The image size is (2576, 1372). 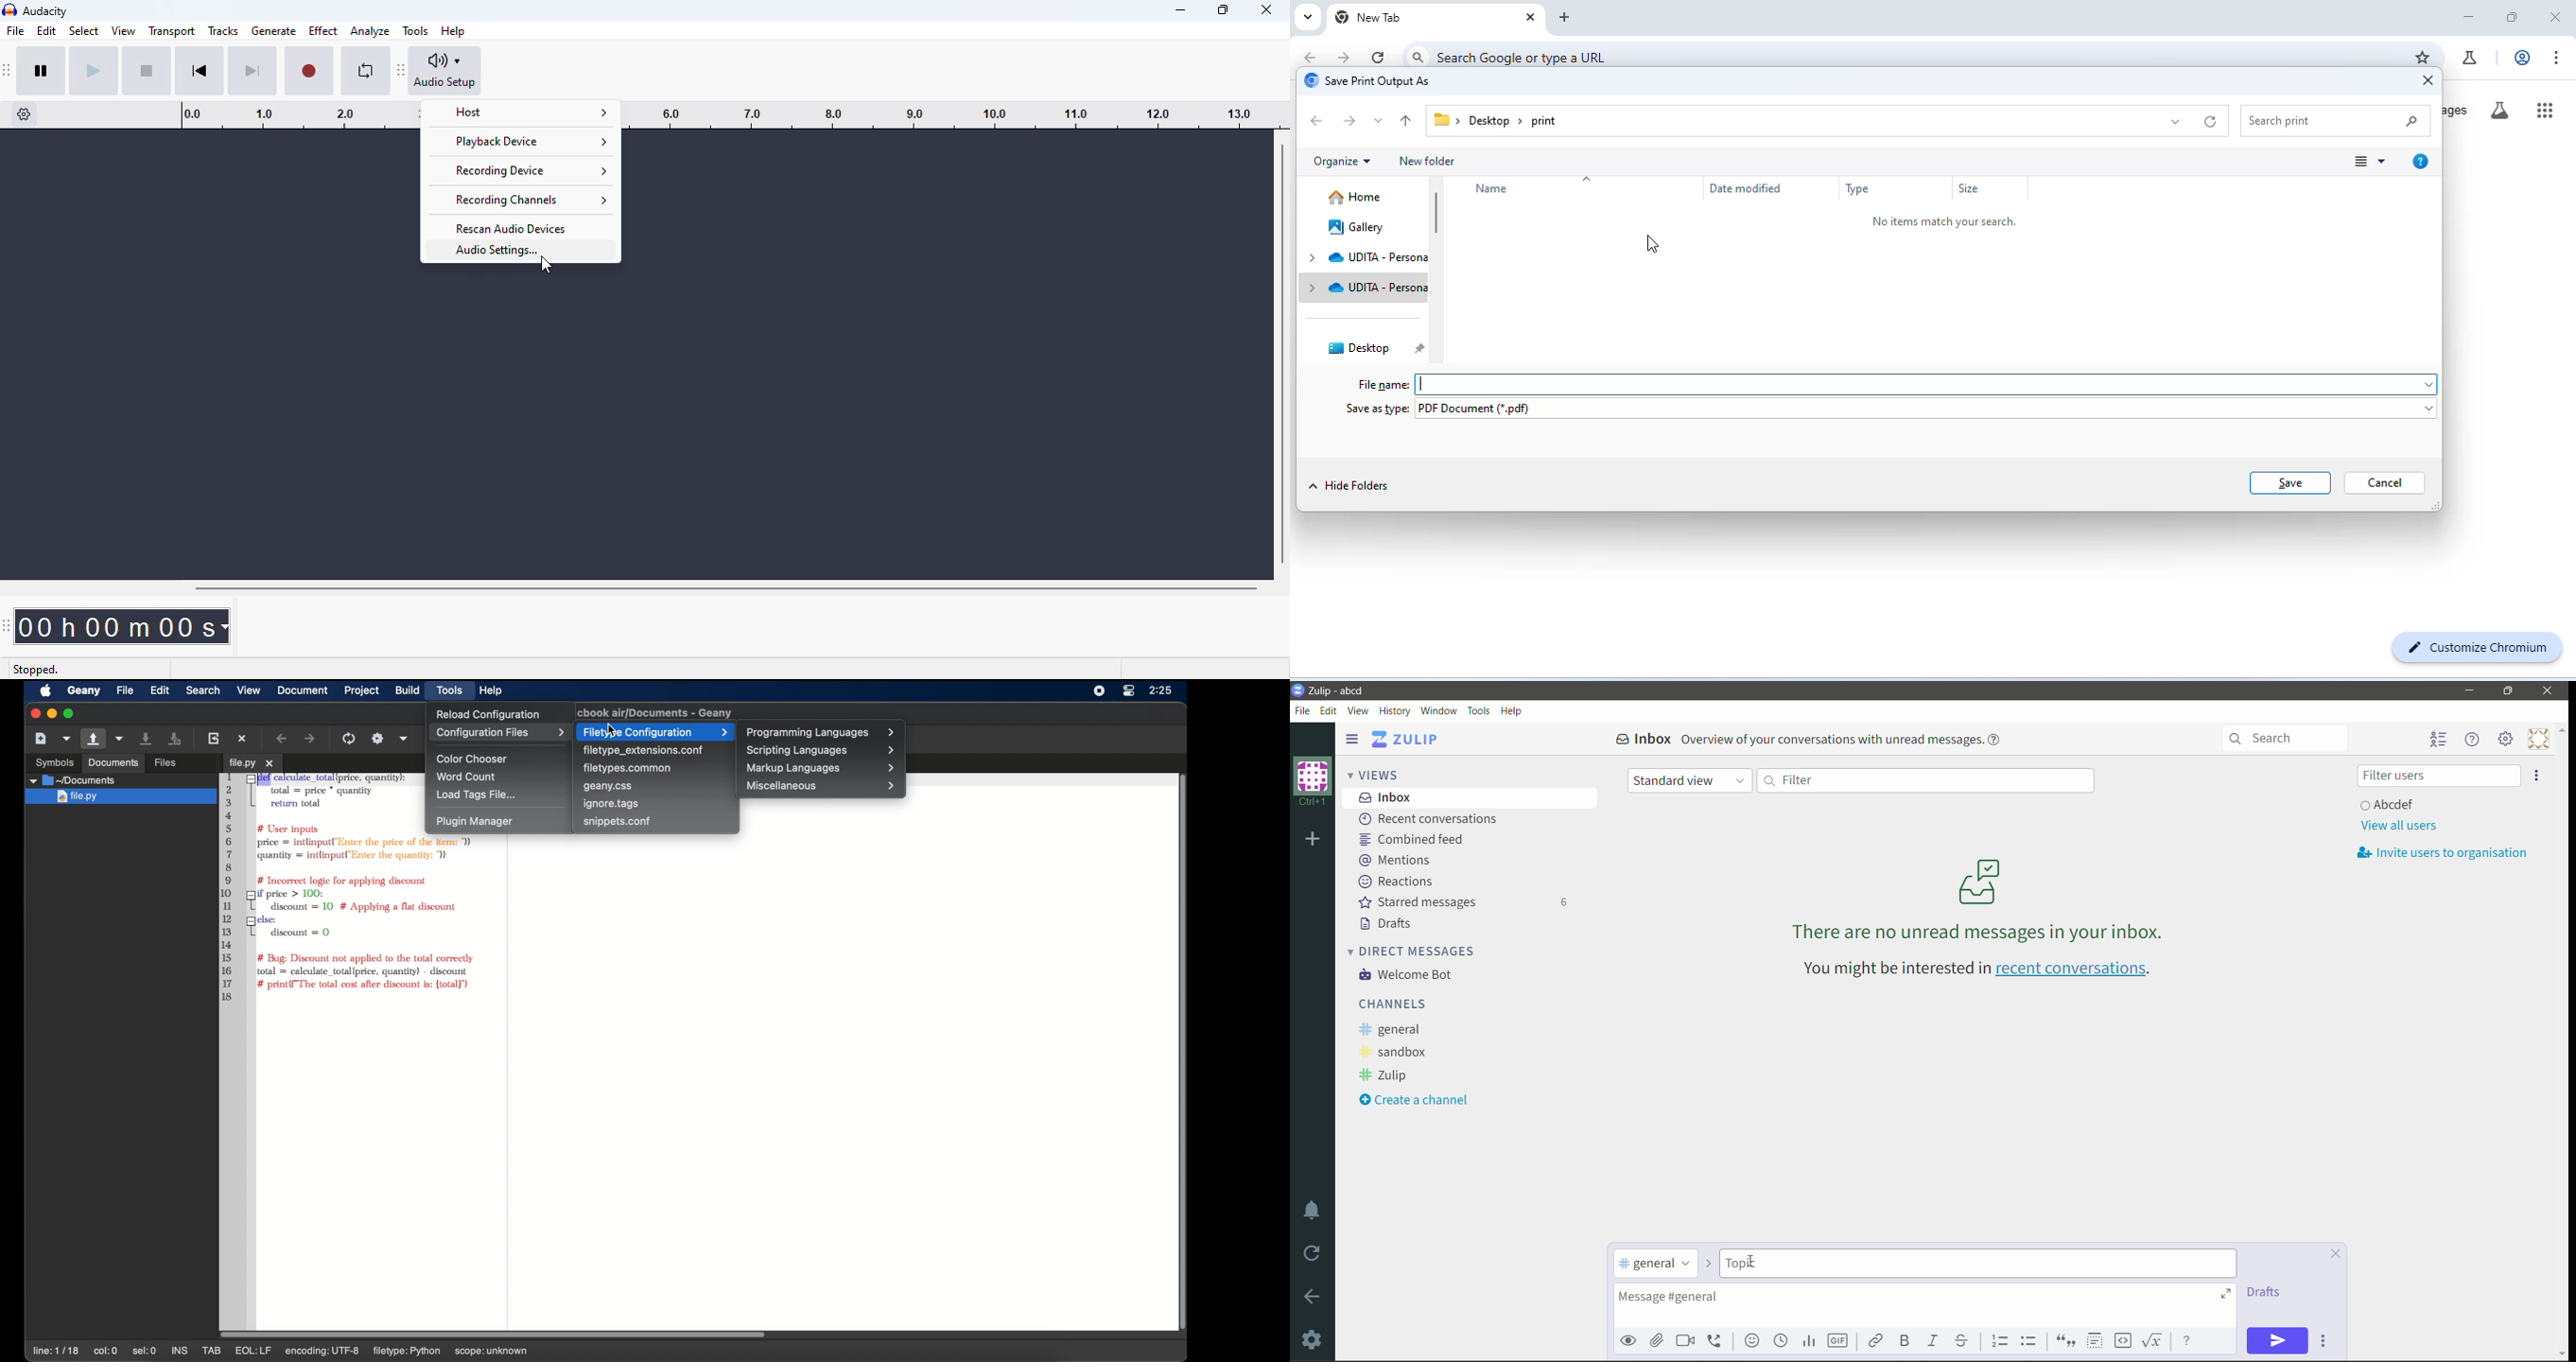 I want to click on File, so click(x=1303, y=711).